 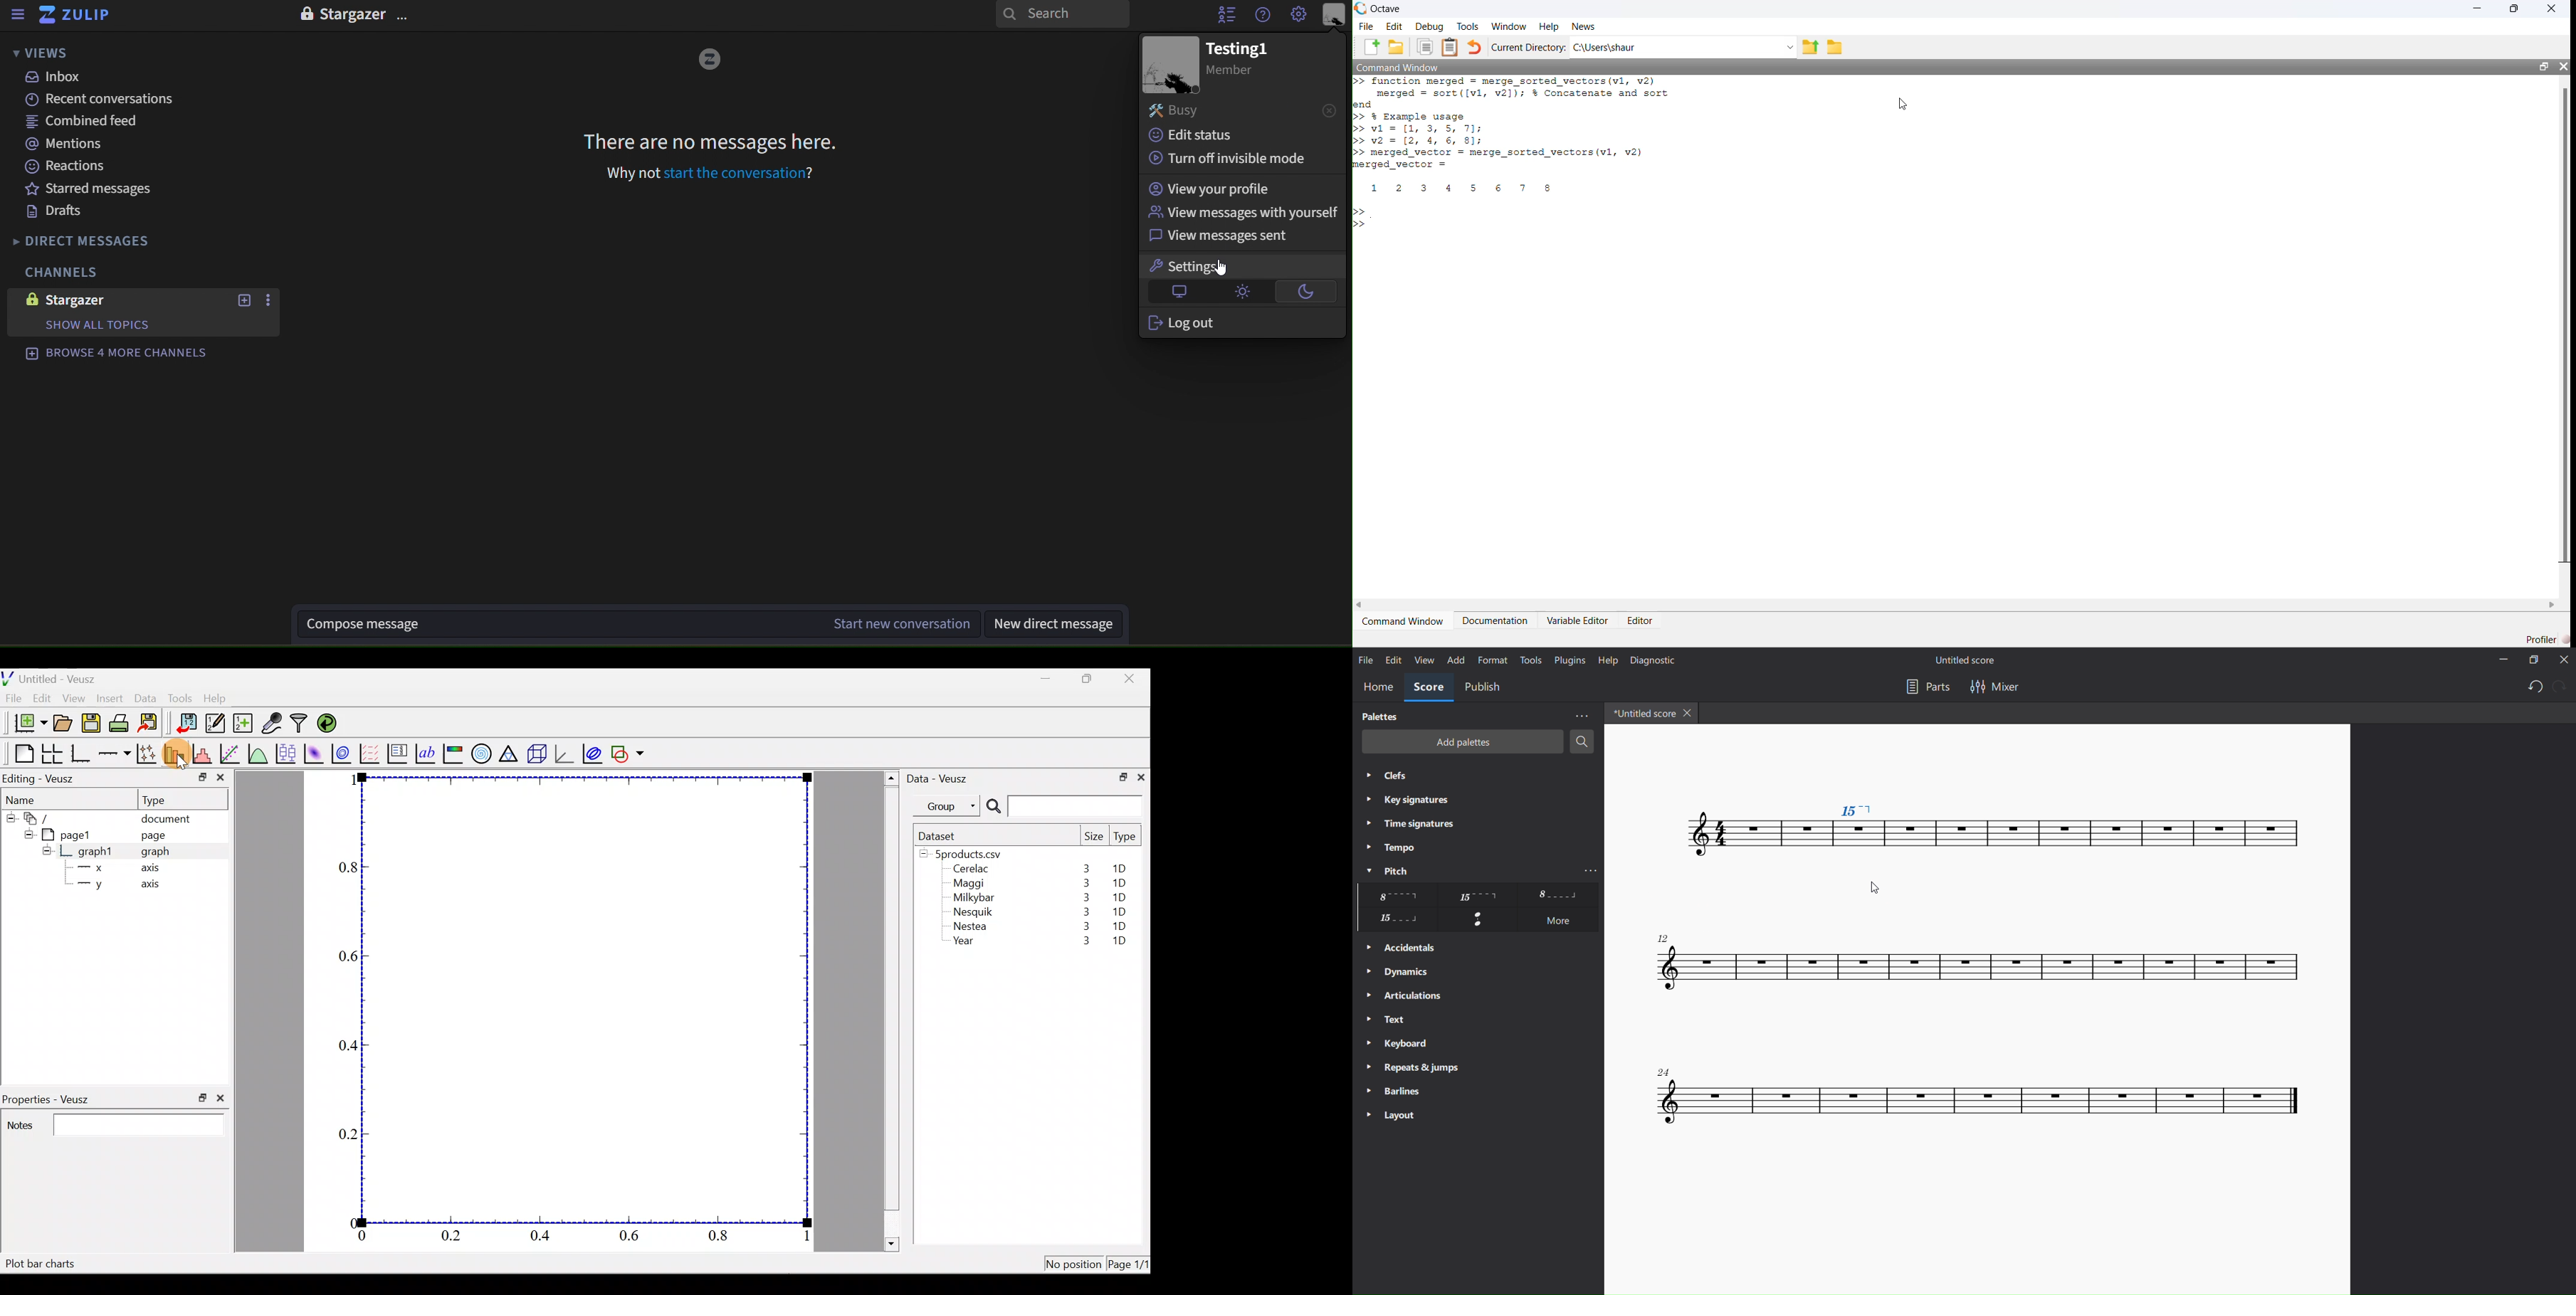 I want to click on turn off invisible mode, so click(x=1222, y=158).